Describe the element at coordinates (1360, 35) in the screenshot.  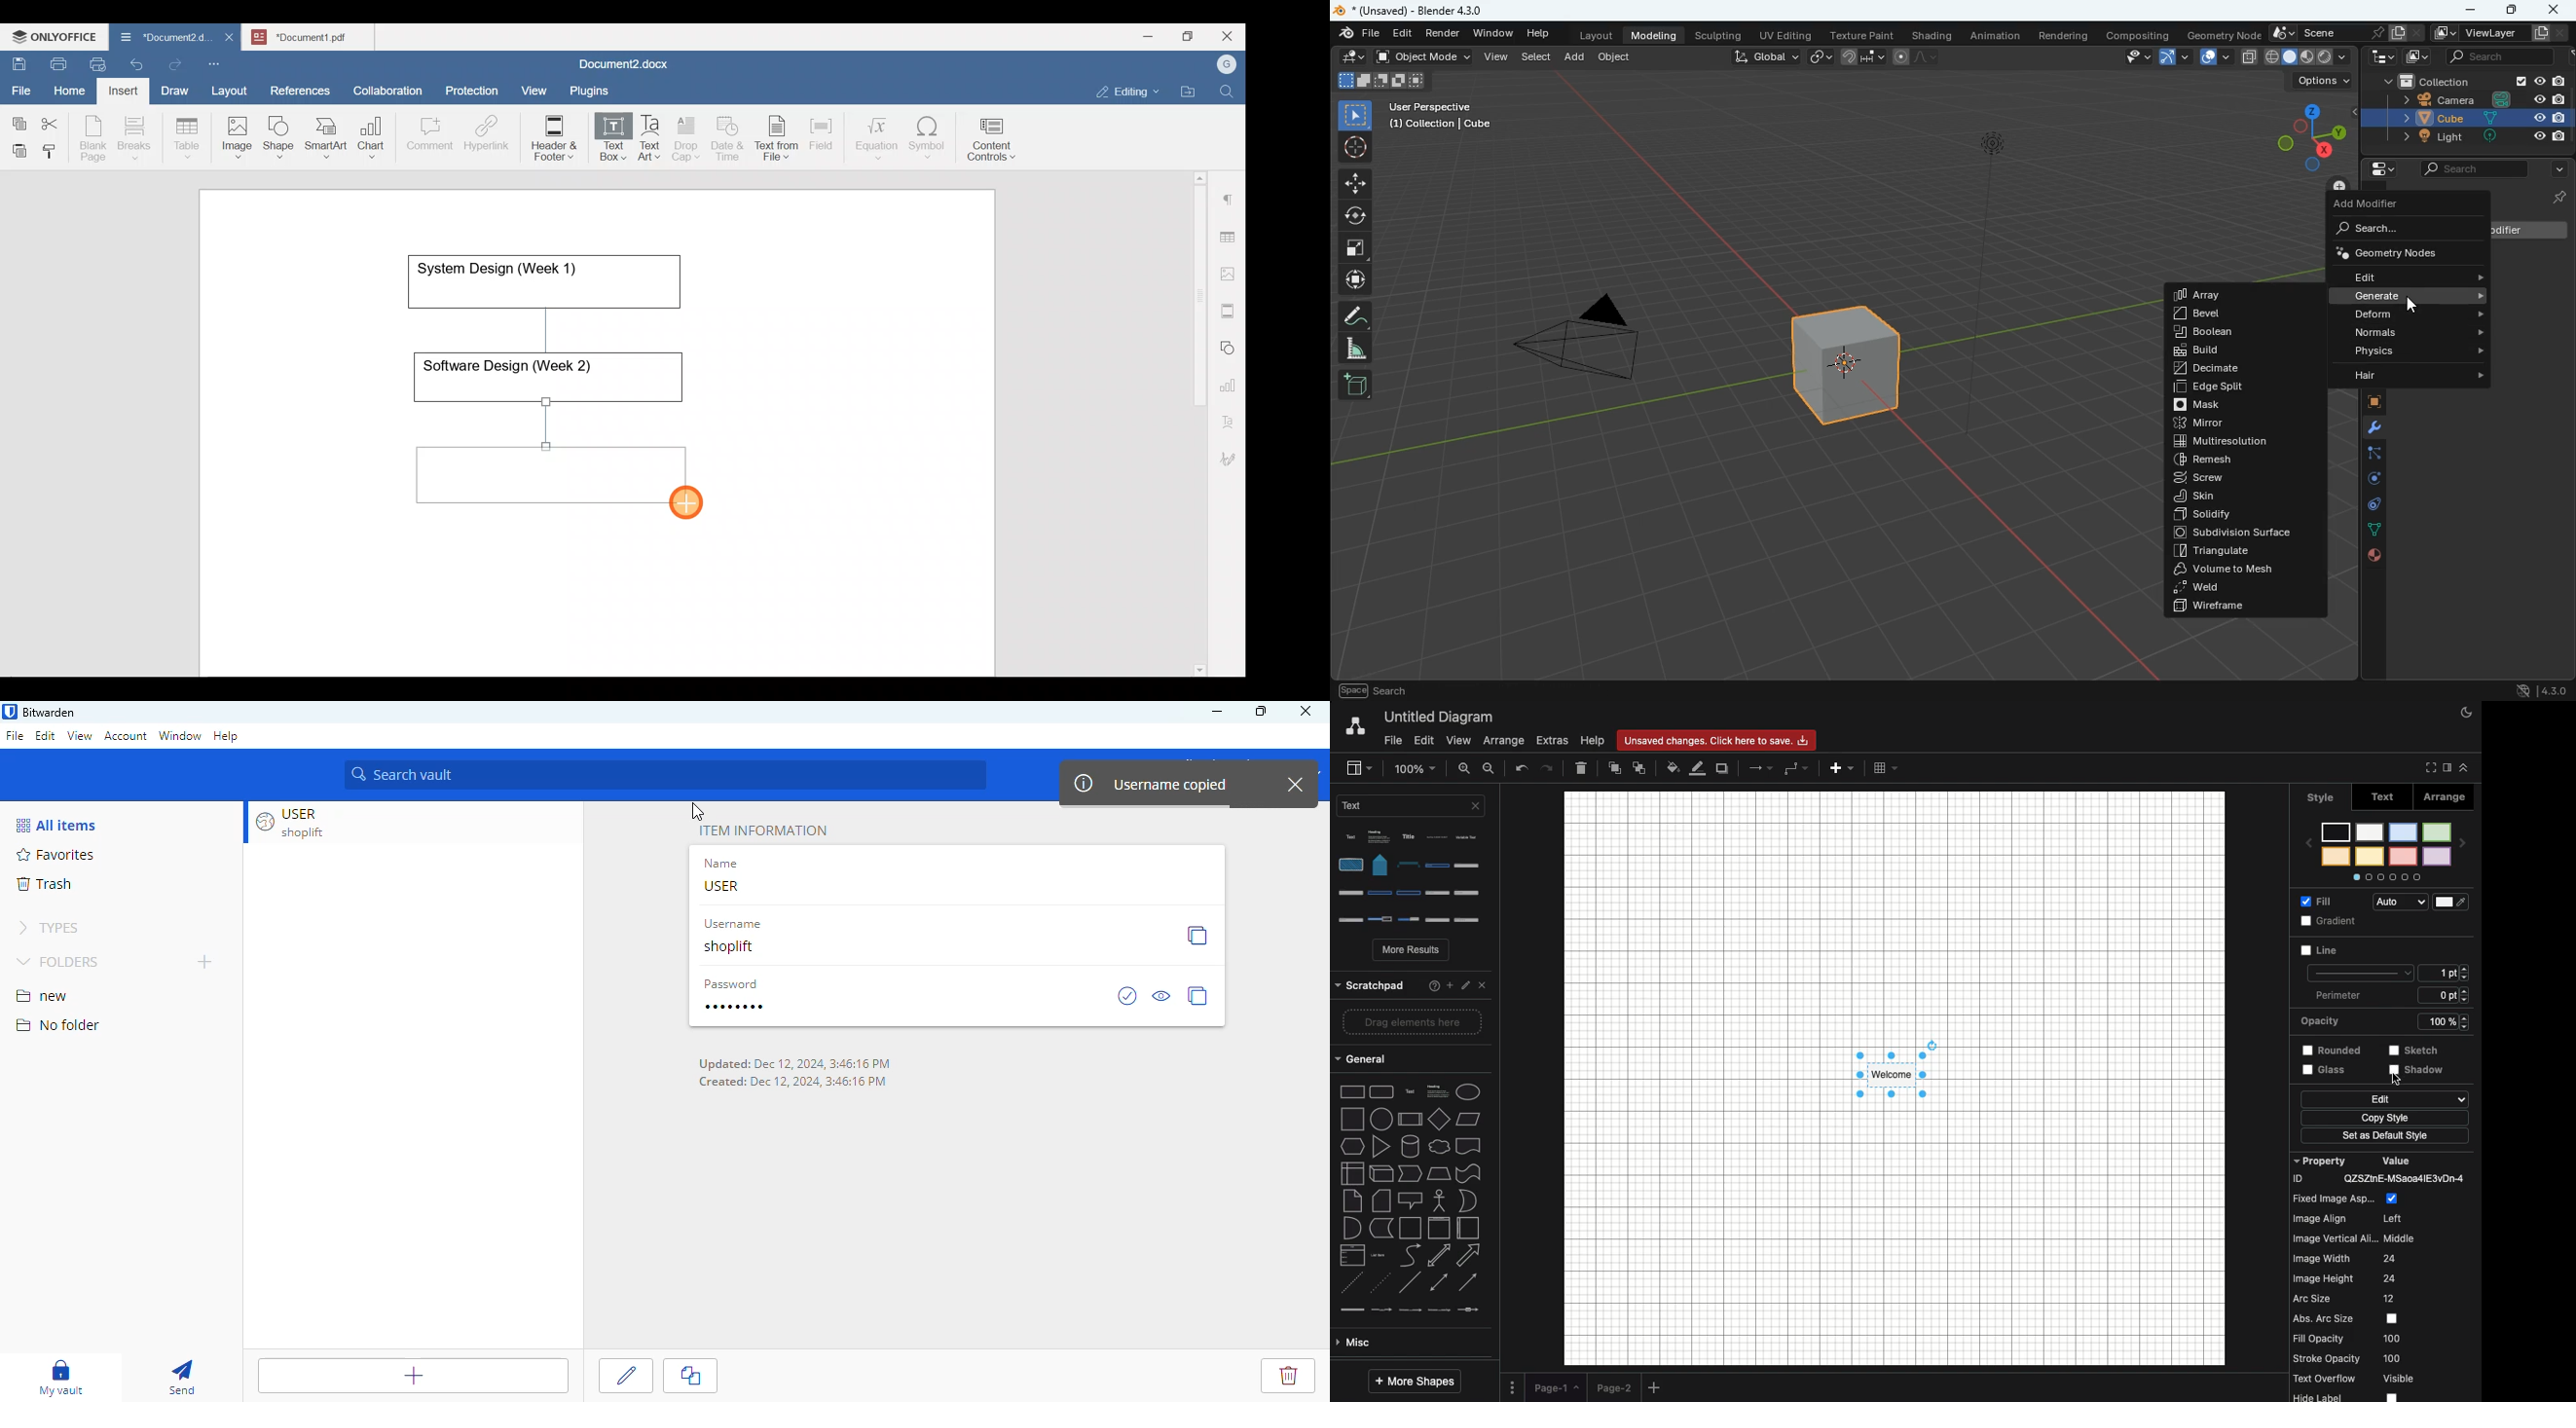
I see `finder` at that location.